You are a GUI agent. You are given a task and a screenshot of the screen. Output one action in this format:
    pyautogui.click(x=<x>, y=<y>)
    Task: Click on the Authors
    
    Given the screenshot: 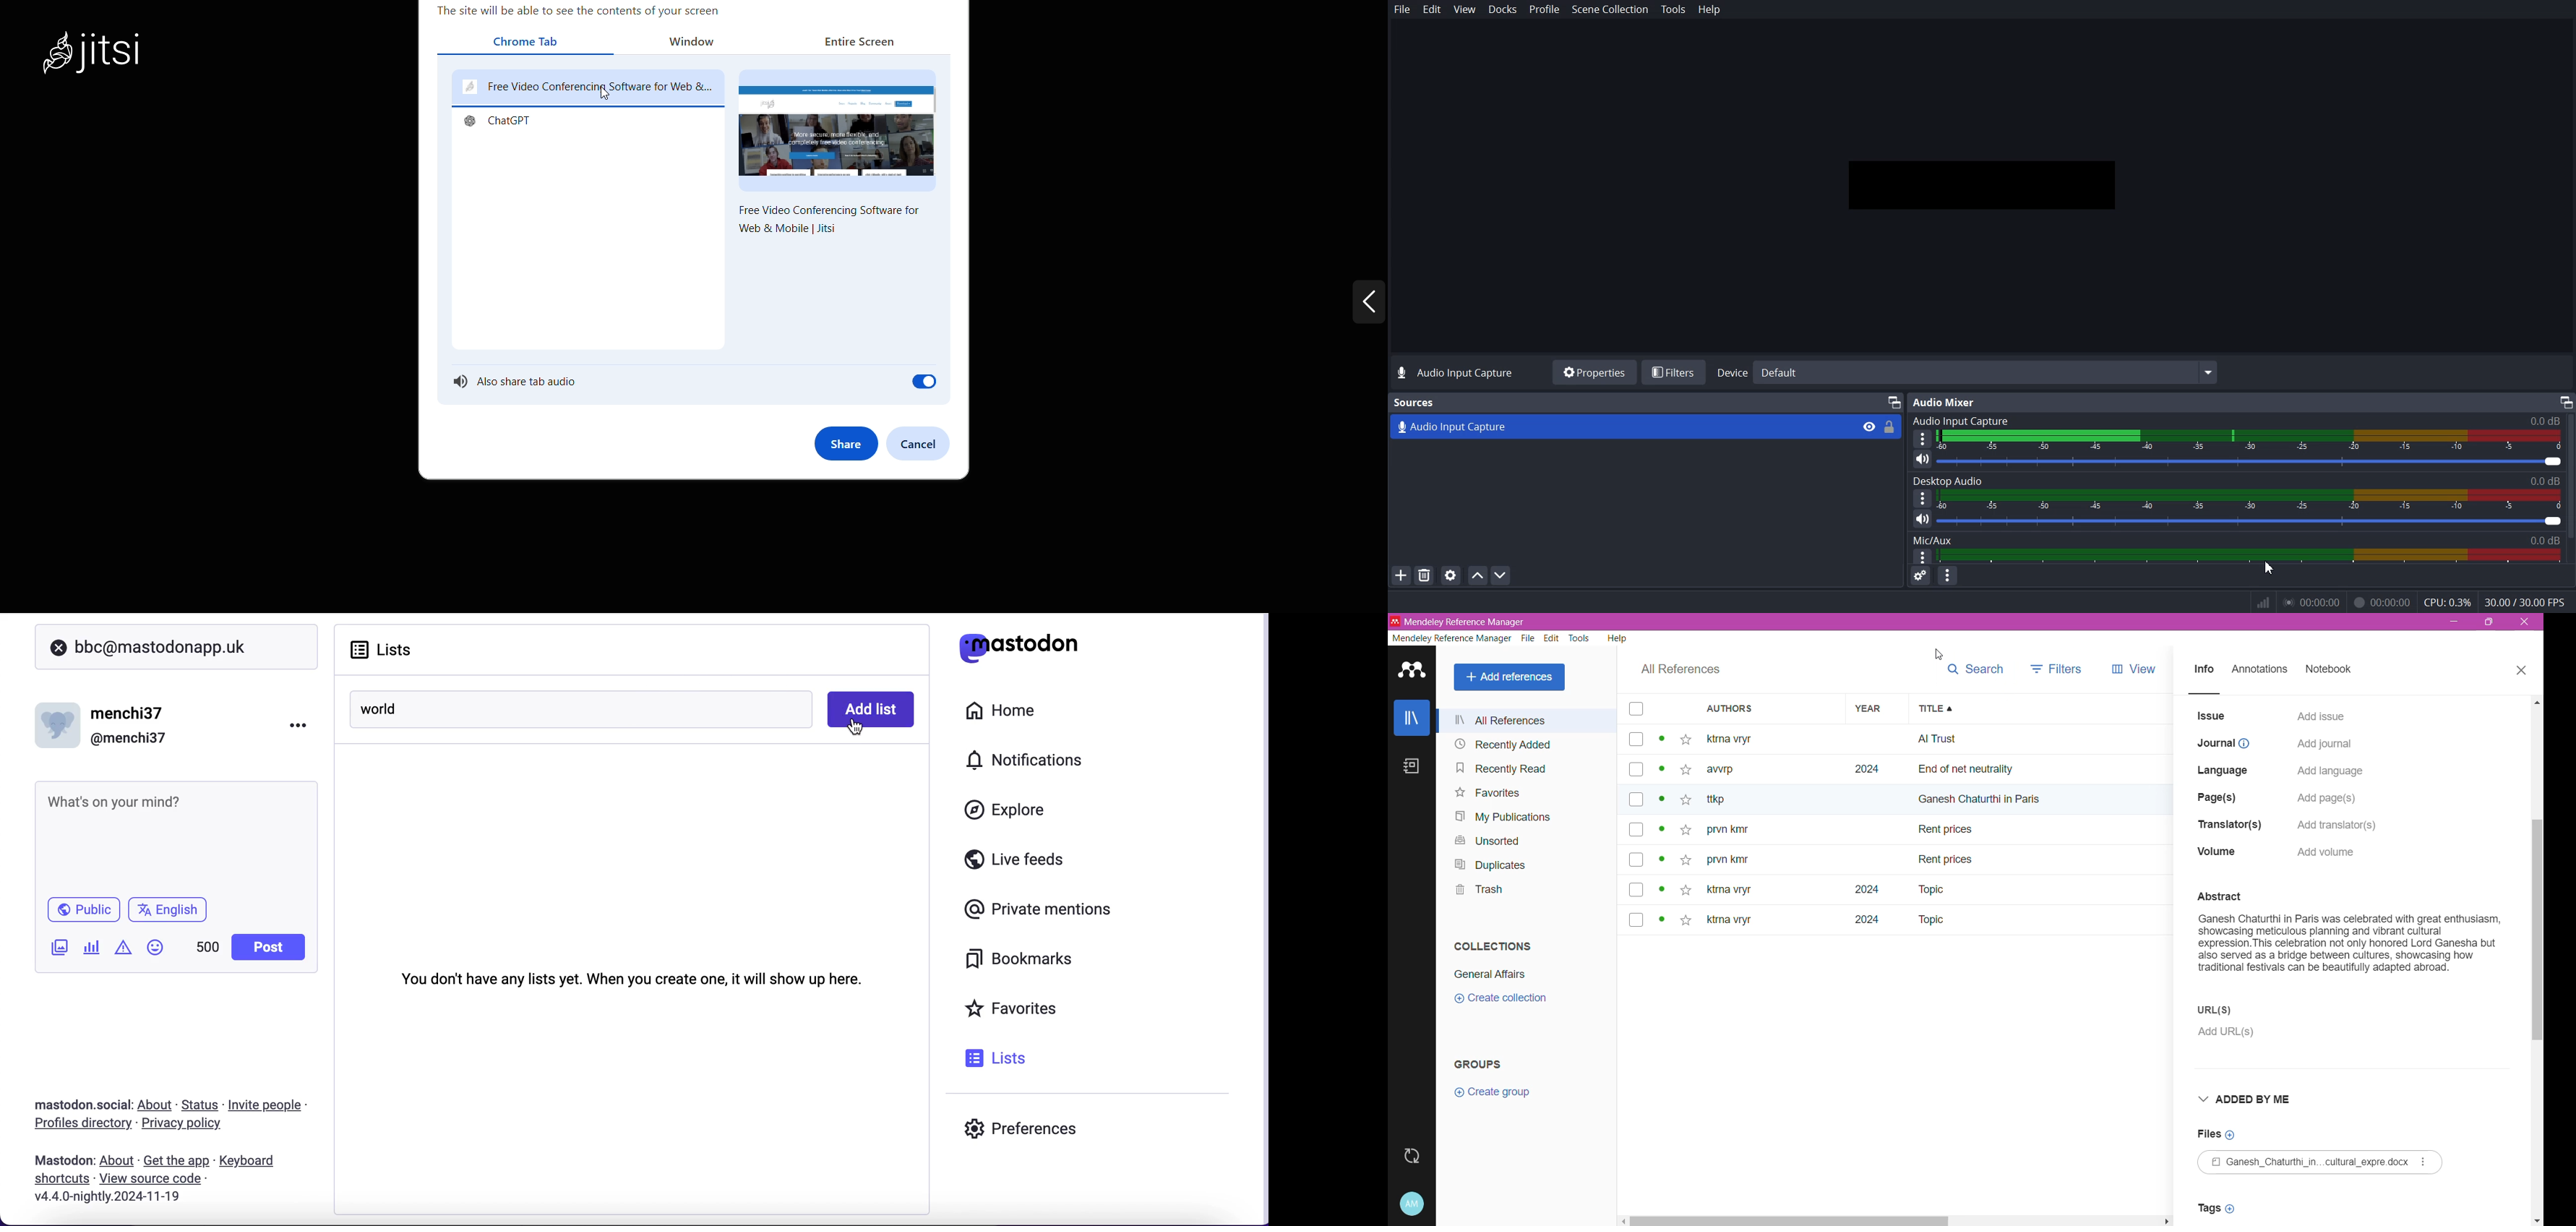 What is the action you would take?
    pyautogui.click(x=1773, y=709)
    